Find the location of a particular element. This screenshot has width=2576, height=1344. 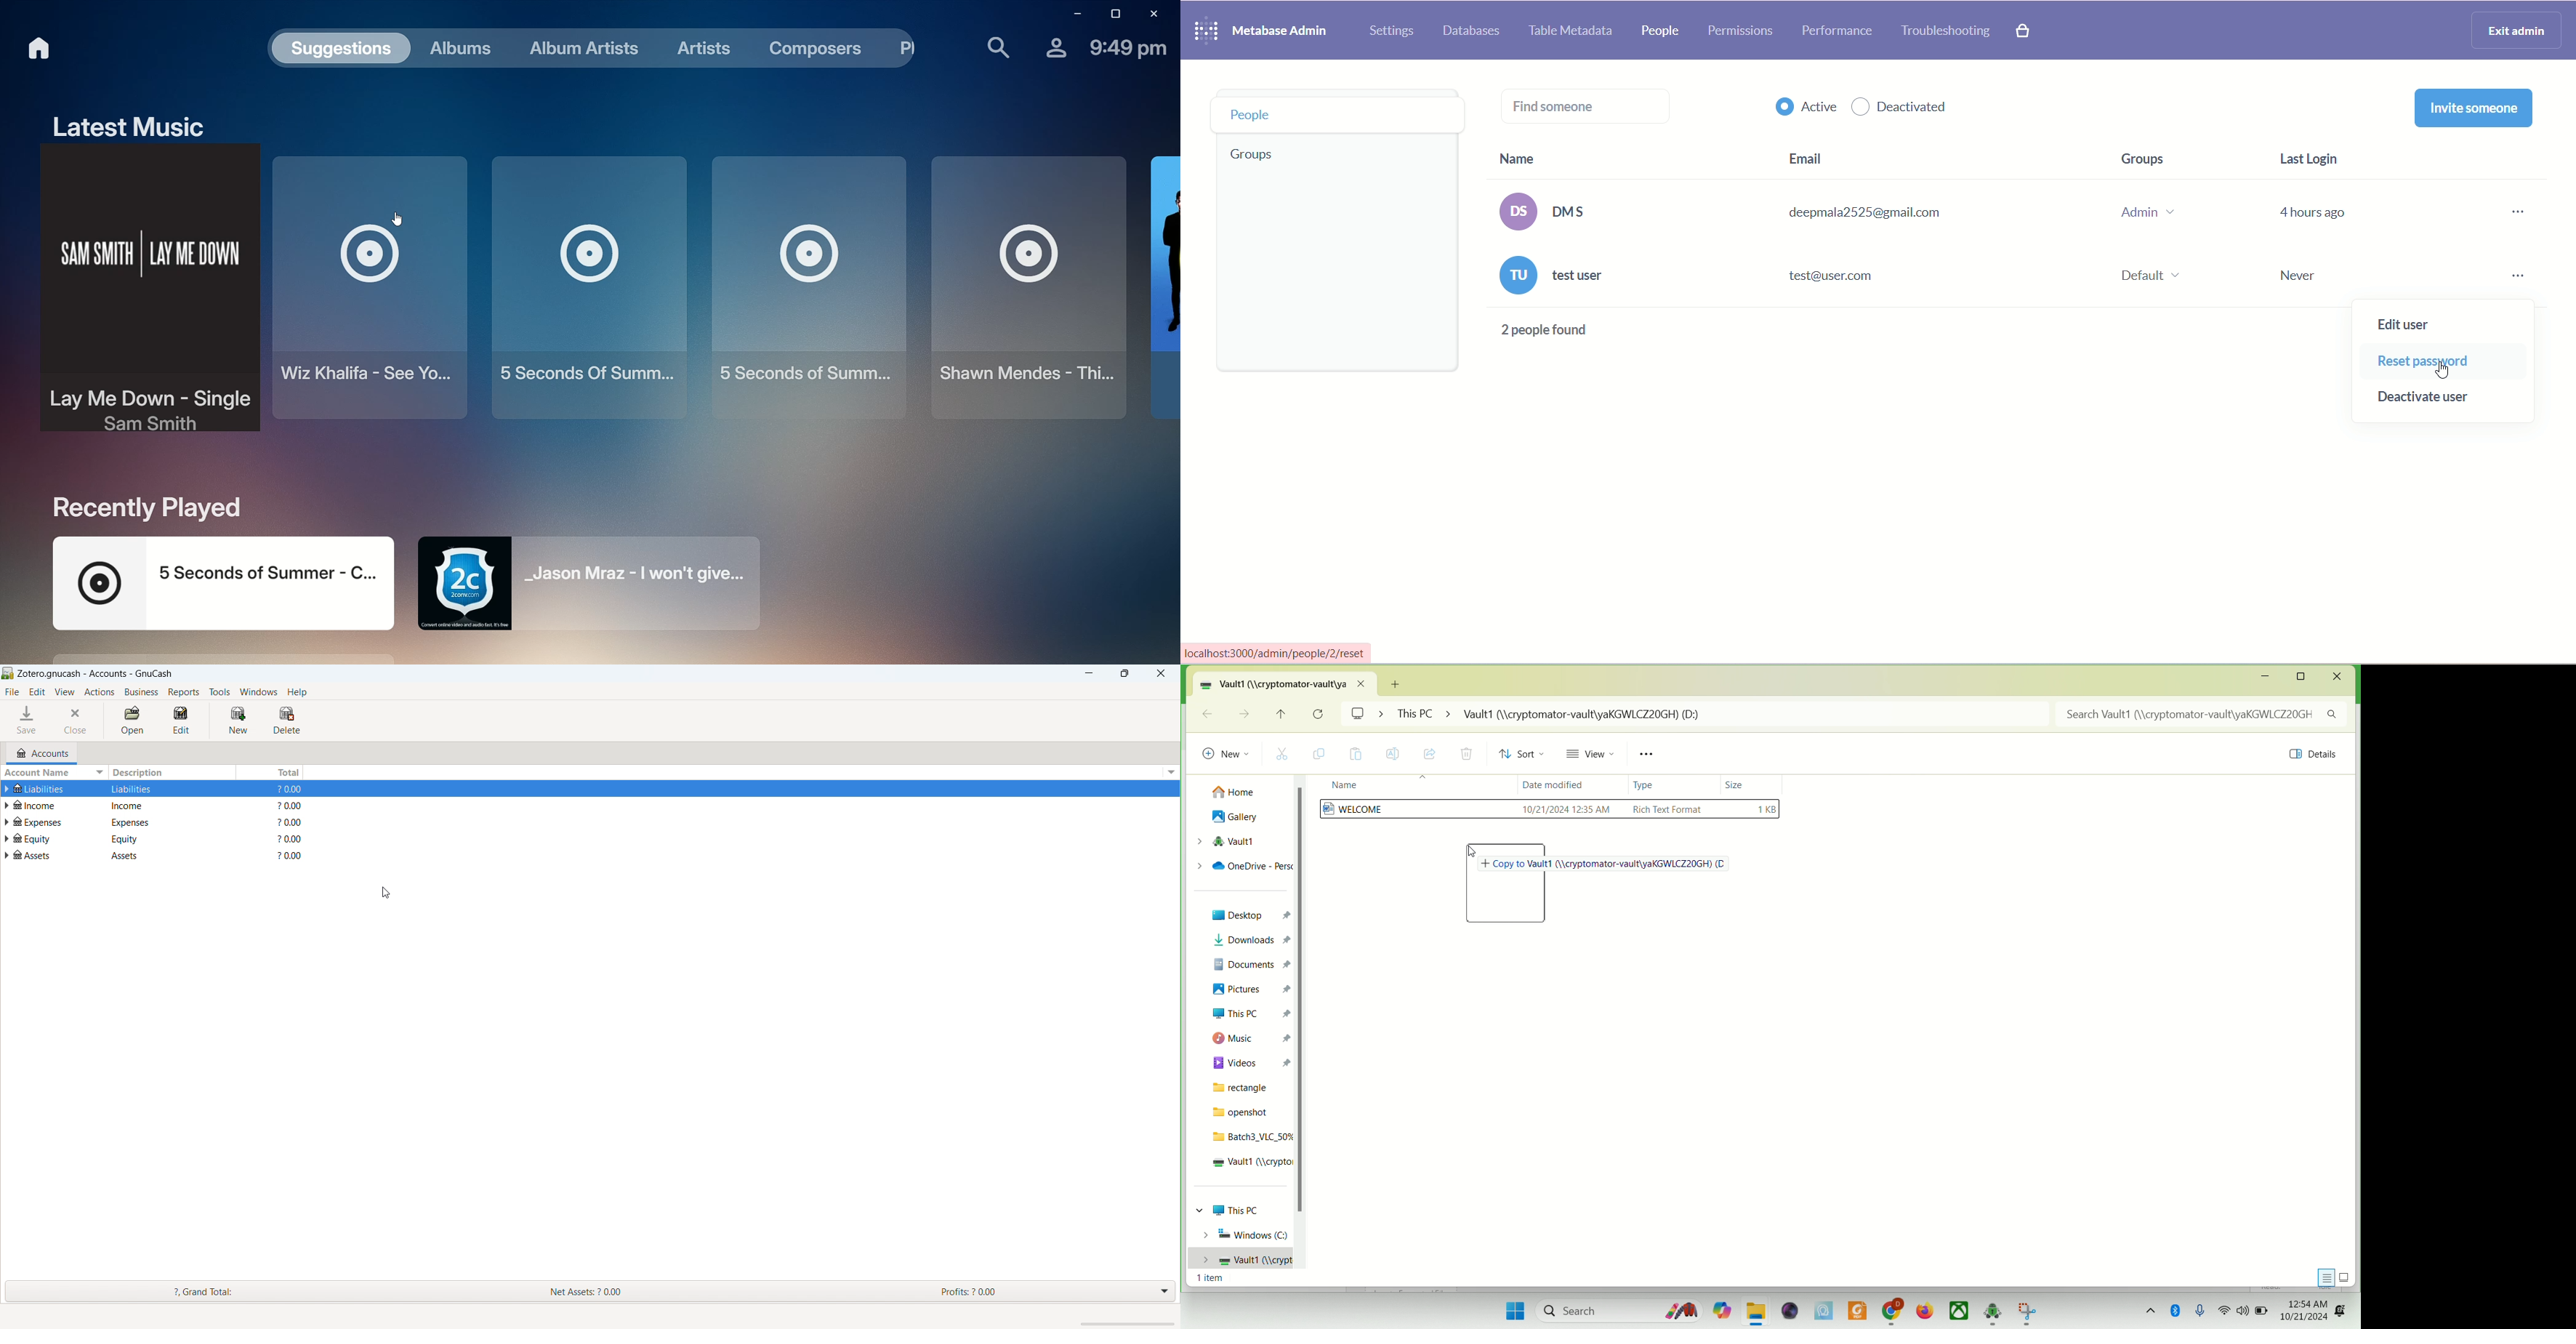

sort is located at coordinates (1526, 755).